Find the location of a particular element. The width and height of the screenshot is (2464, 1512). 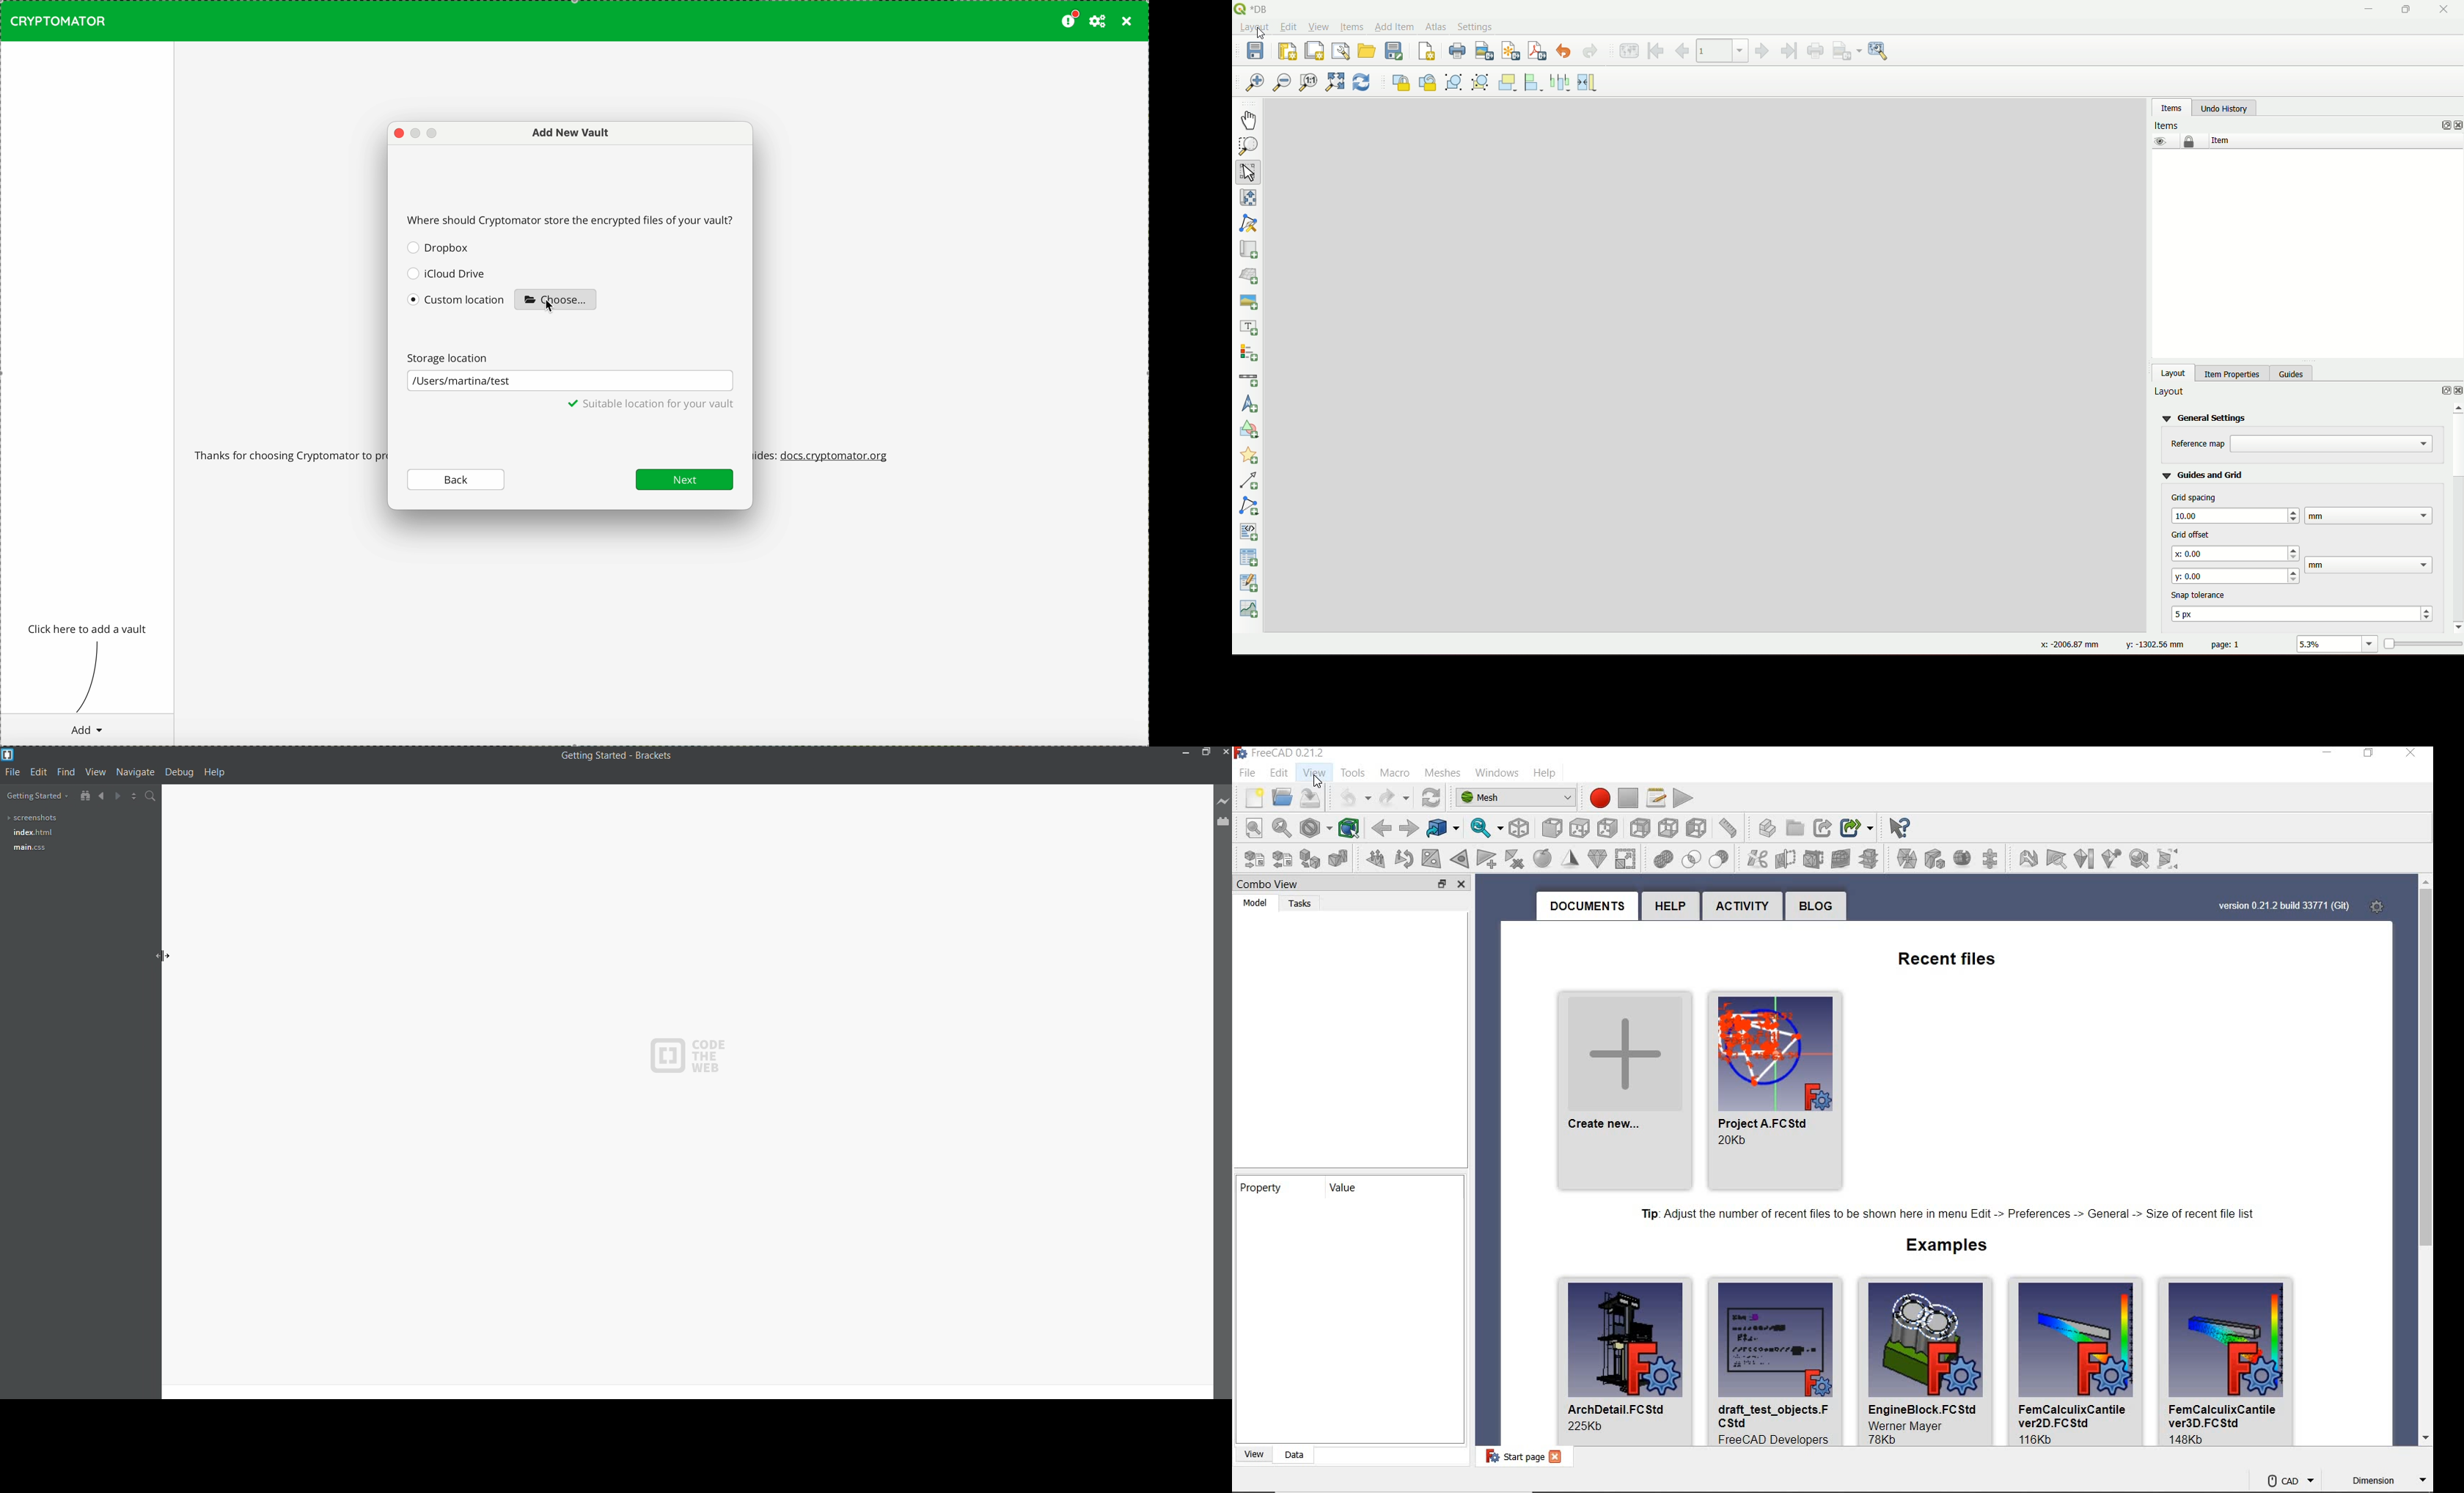

dimension is located at coordinates (2380, 1480).